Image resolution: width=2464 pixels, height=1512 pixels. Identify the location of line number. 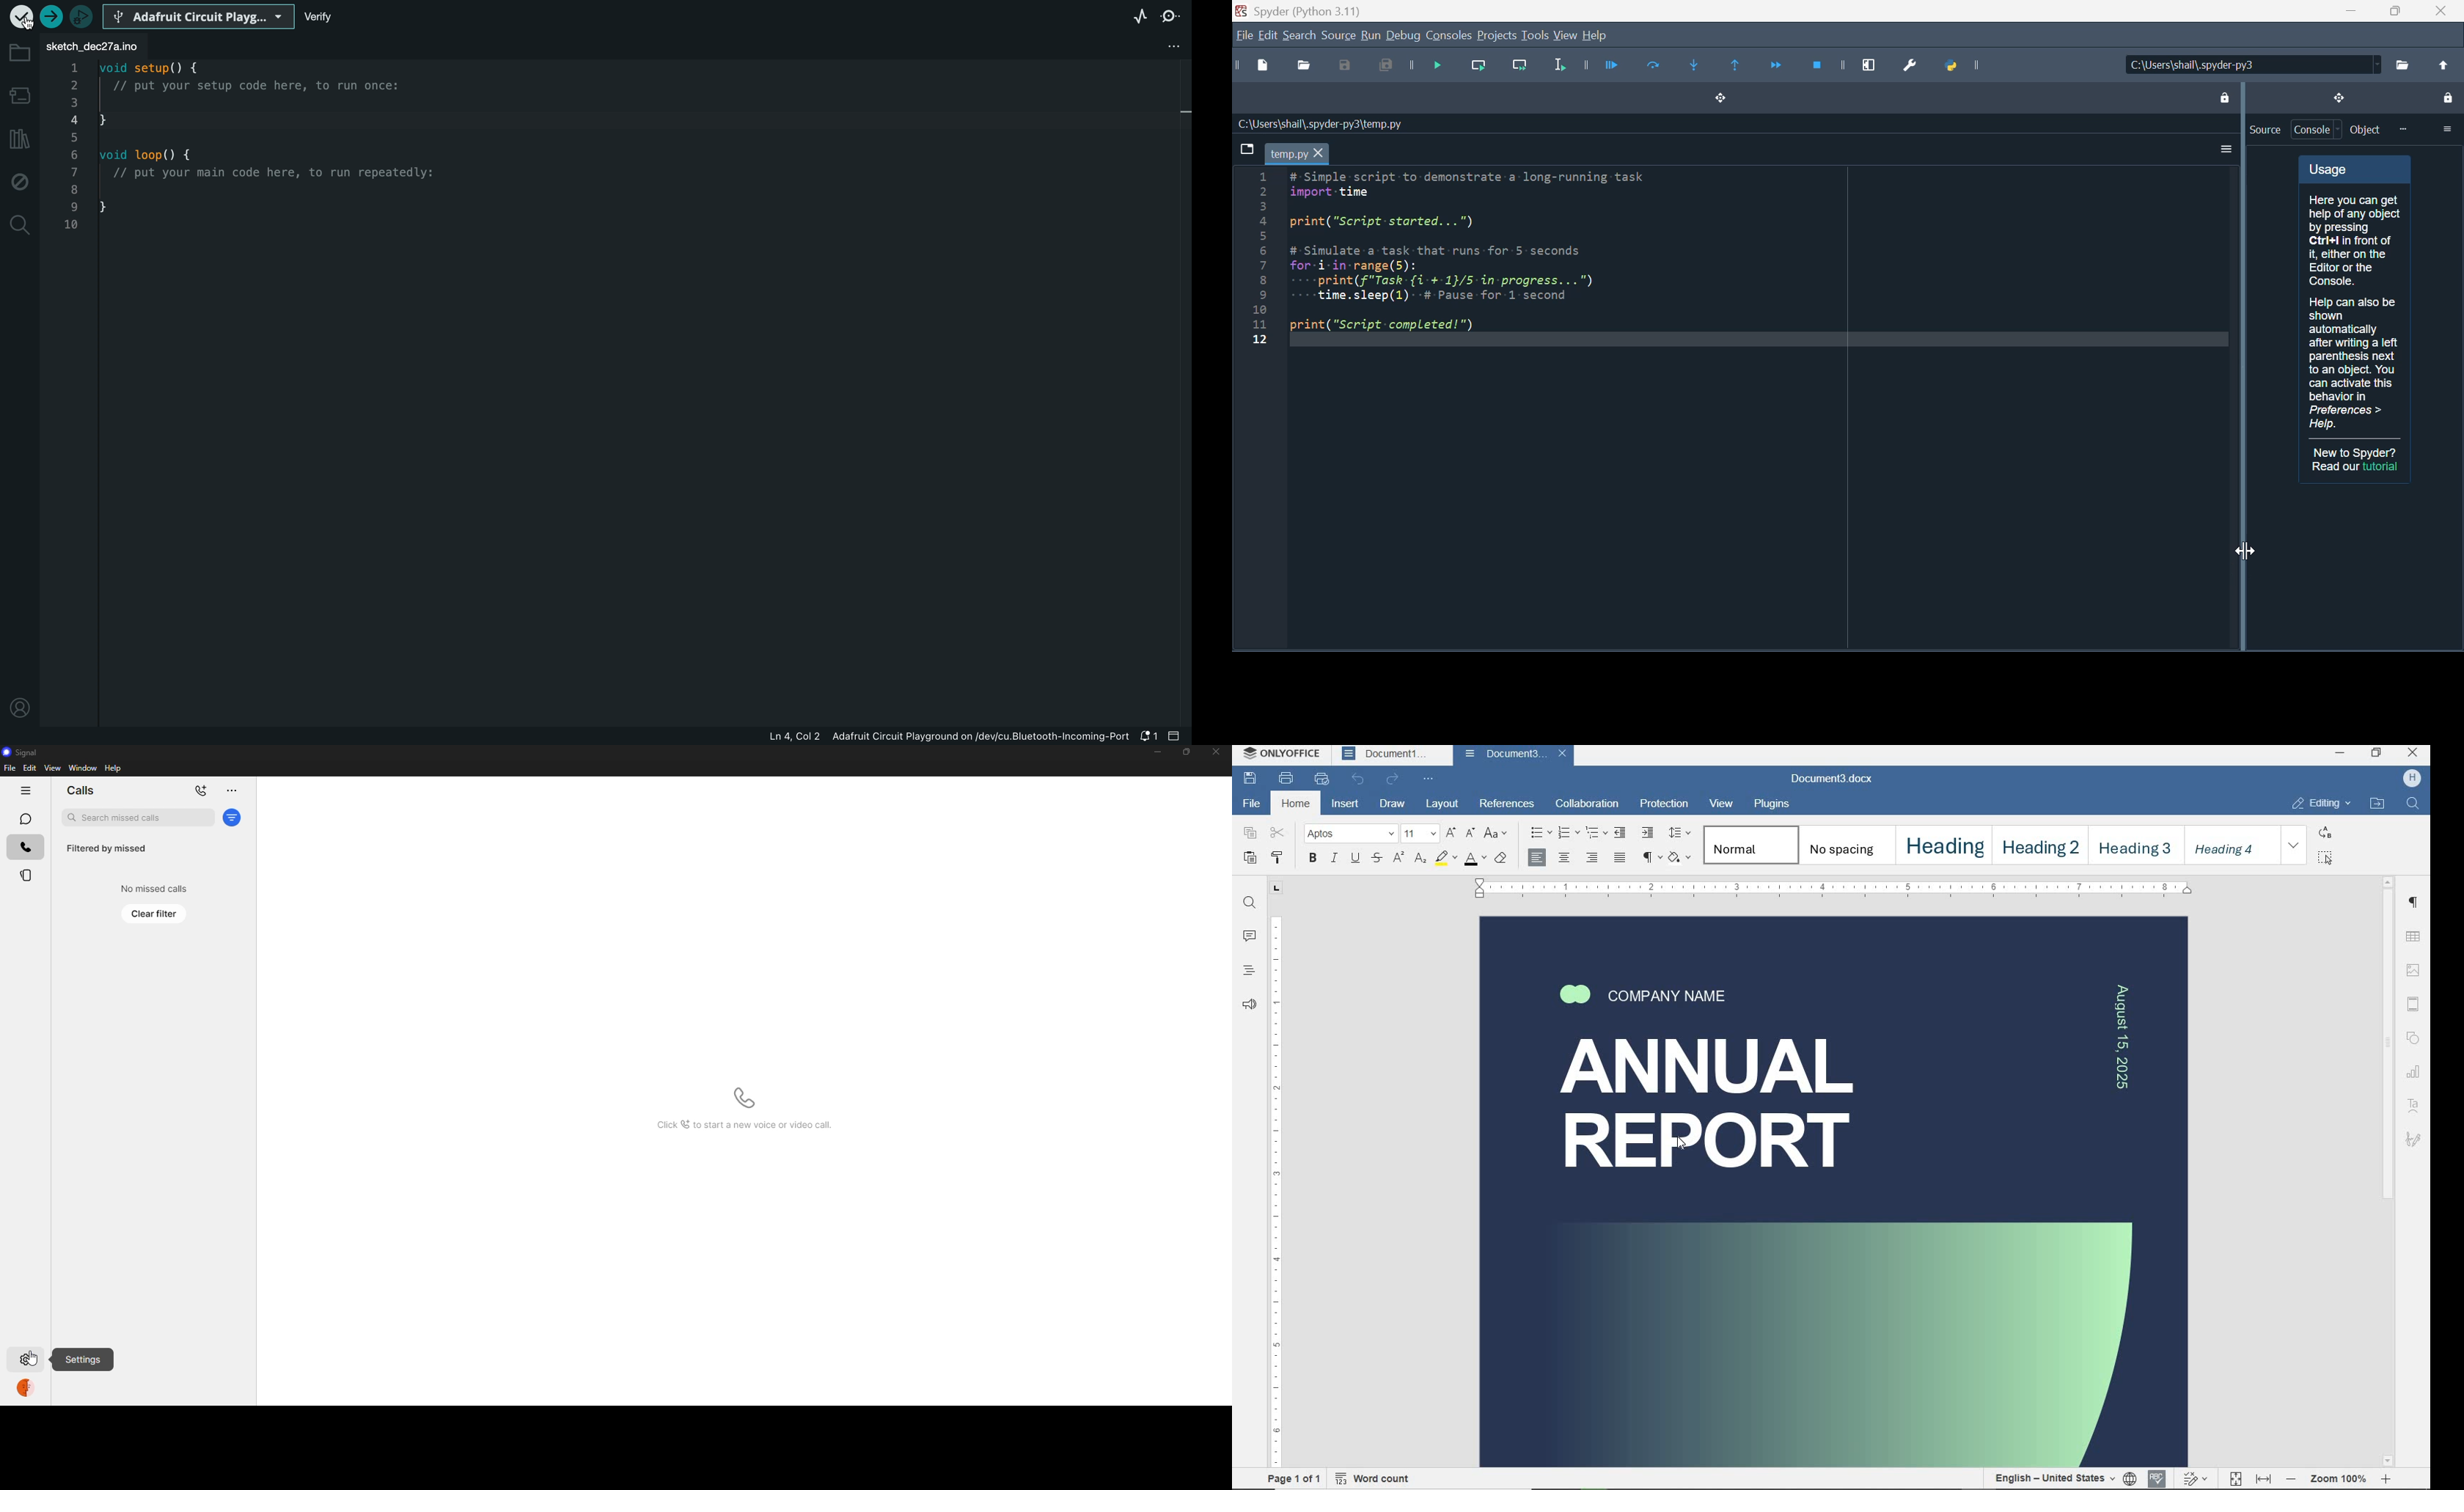
(1259, 258).